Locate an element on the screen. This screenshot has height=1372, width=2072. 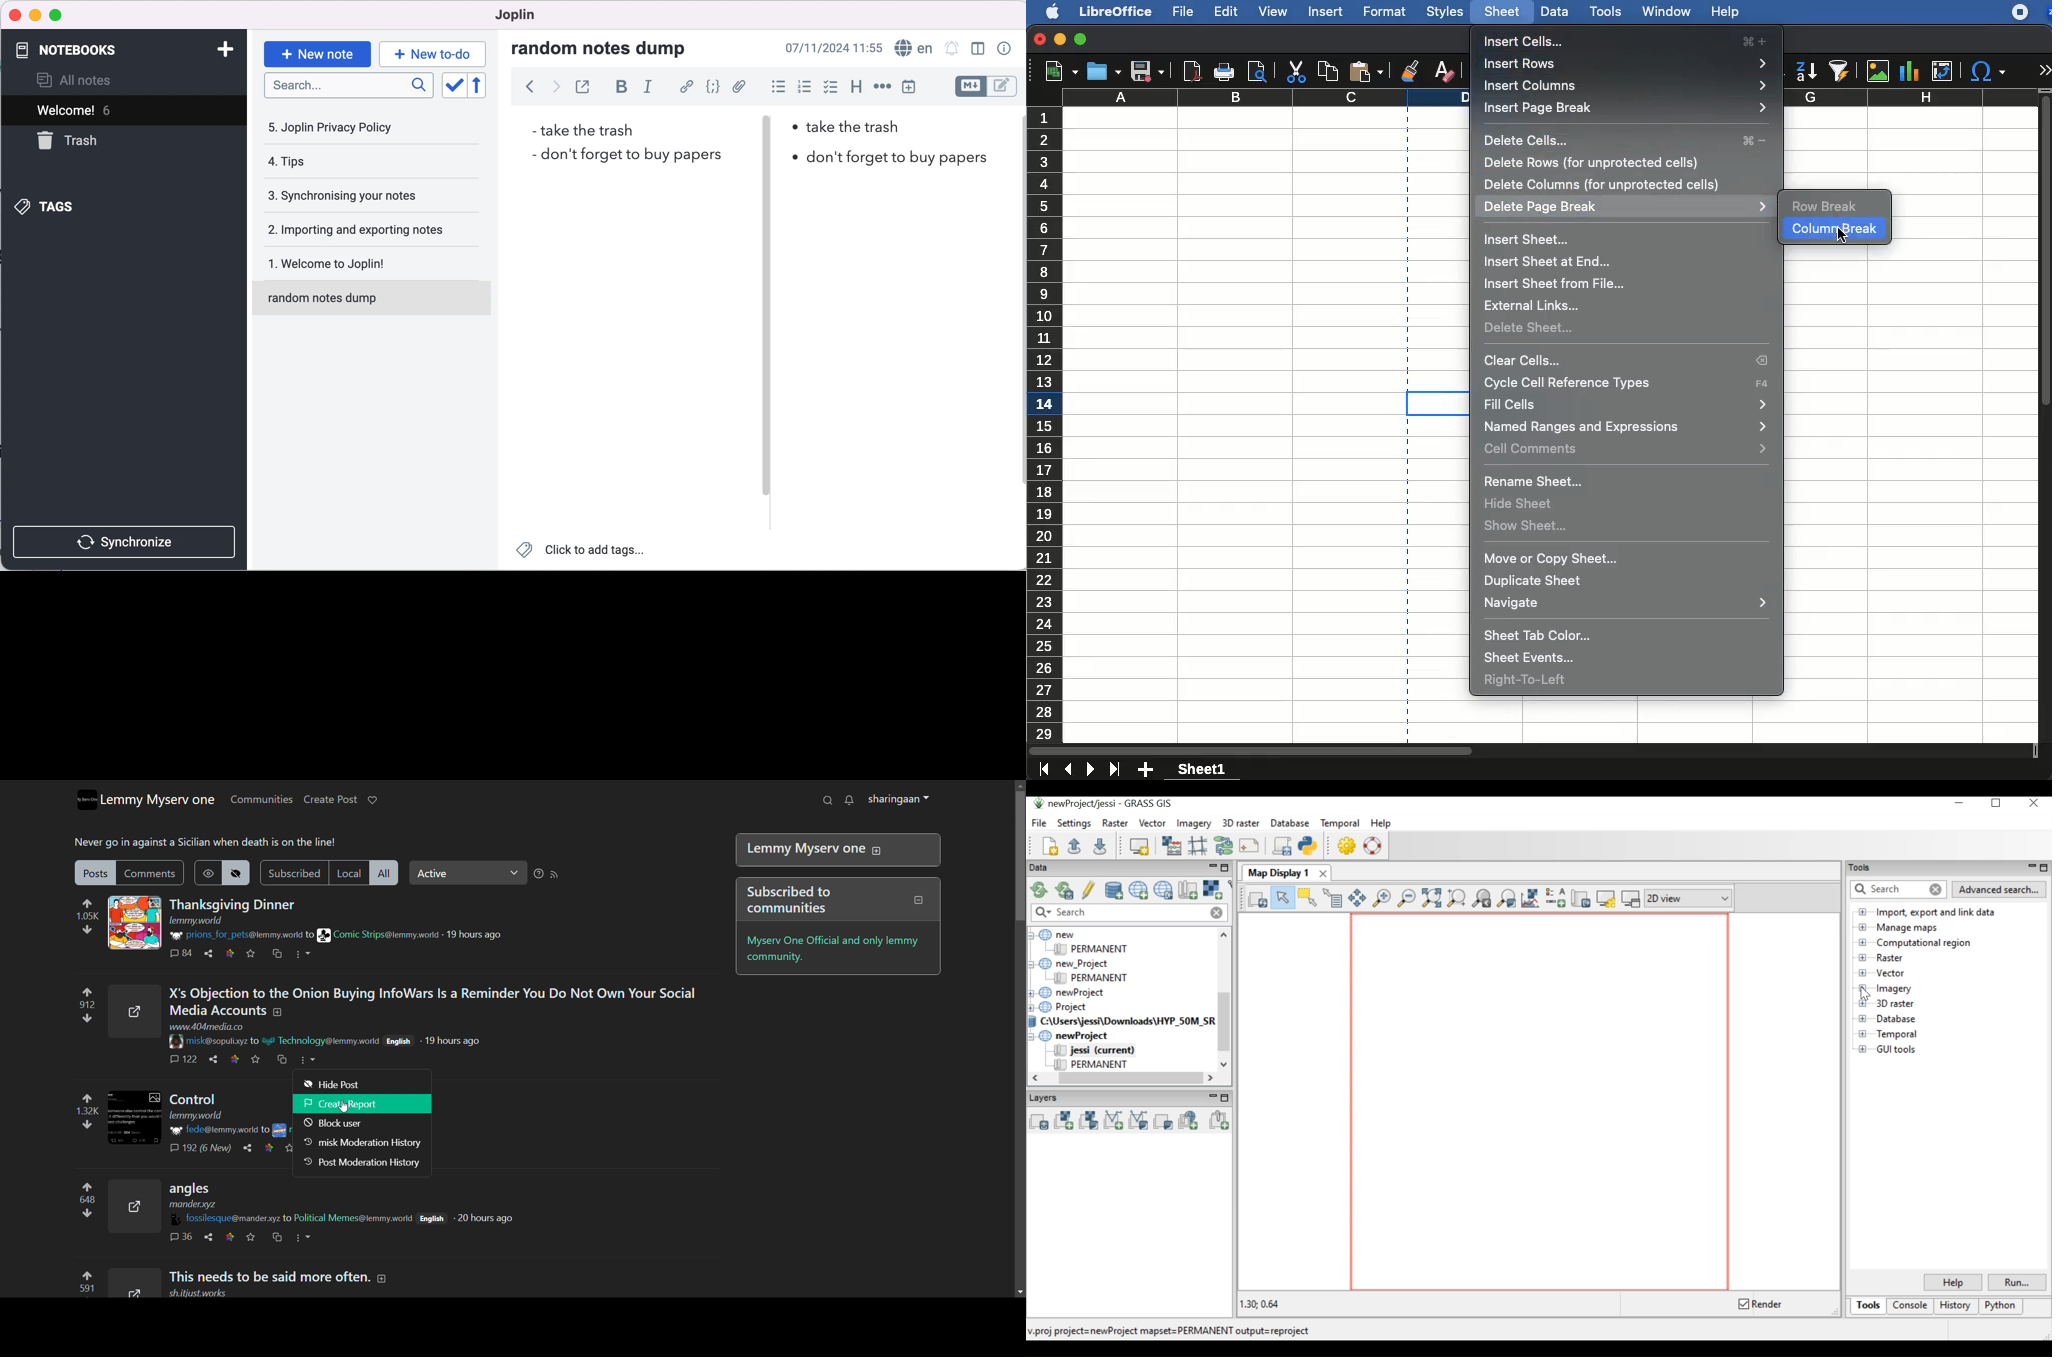
upvote  is located at coordinates (80, 1283).